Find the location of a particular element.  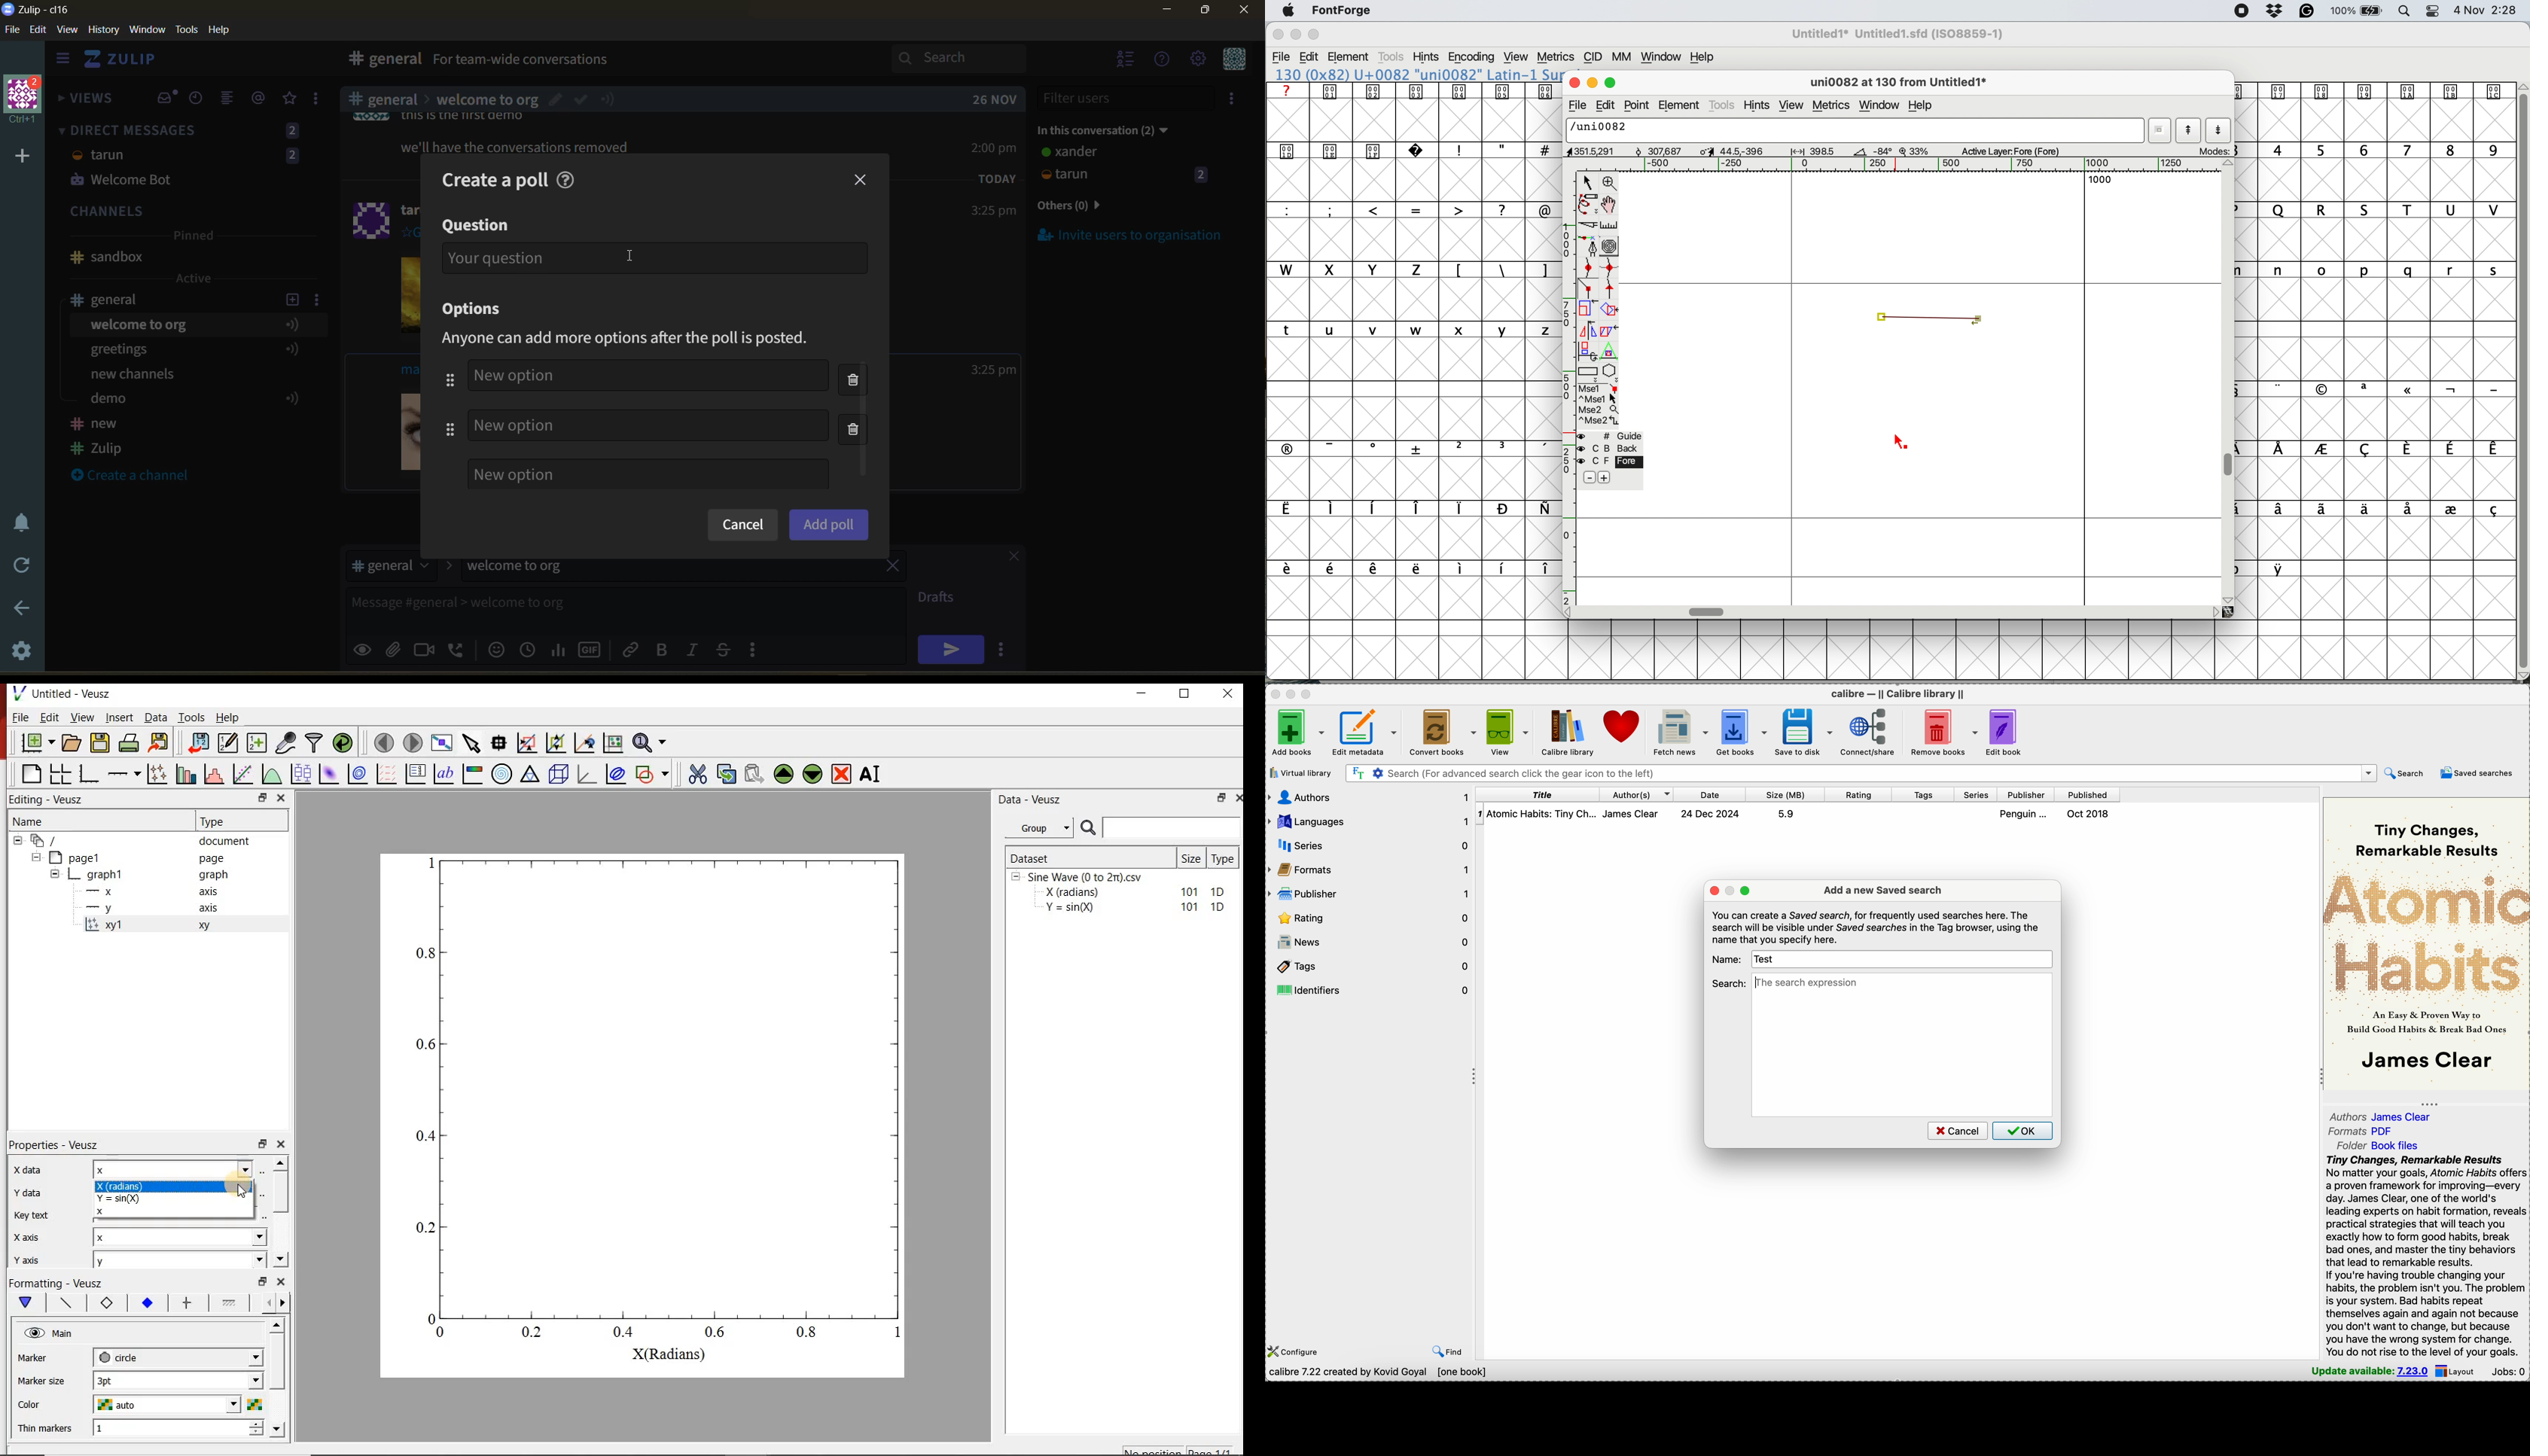

hints is located at coordinates (1426, 56).